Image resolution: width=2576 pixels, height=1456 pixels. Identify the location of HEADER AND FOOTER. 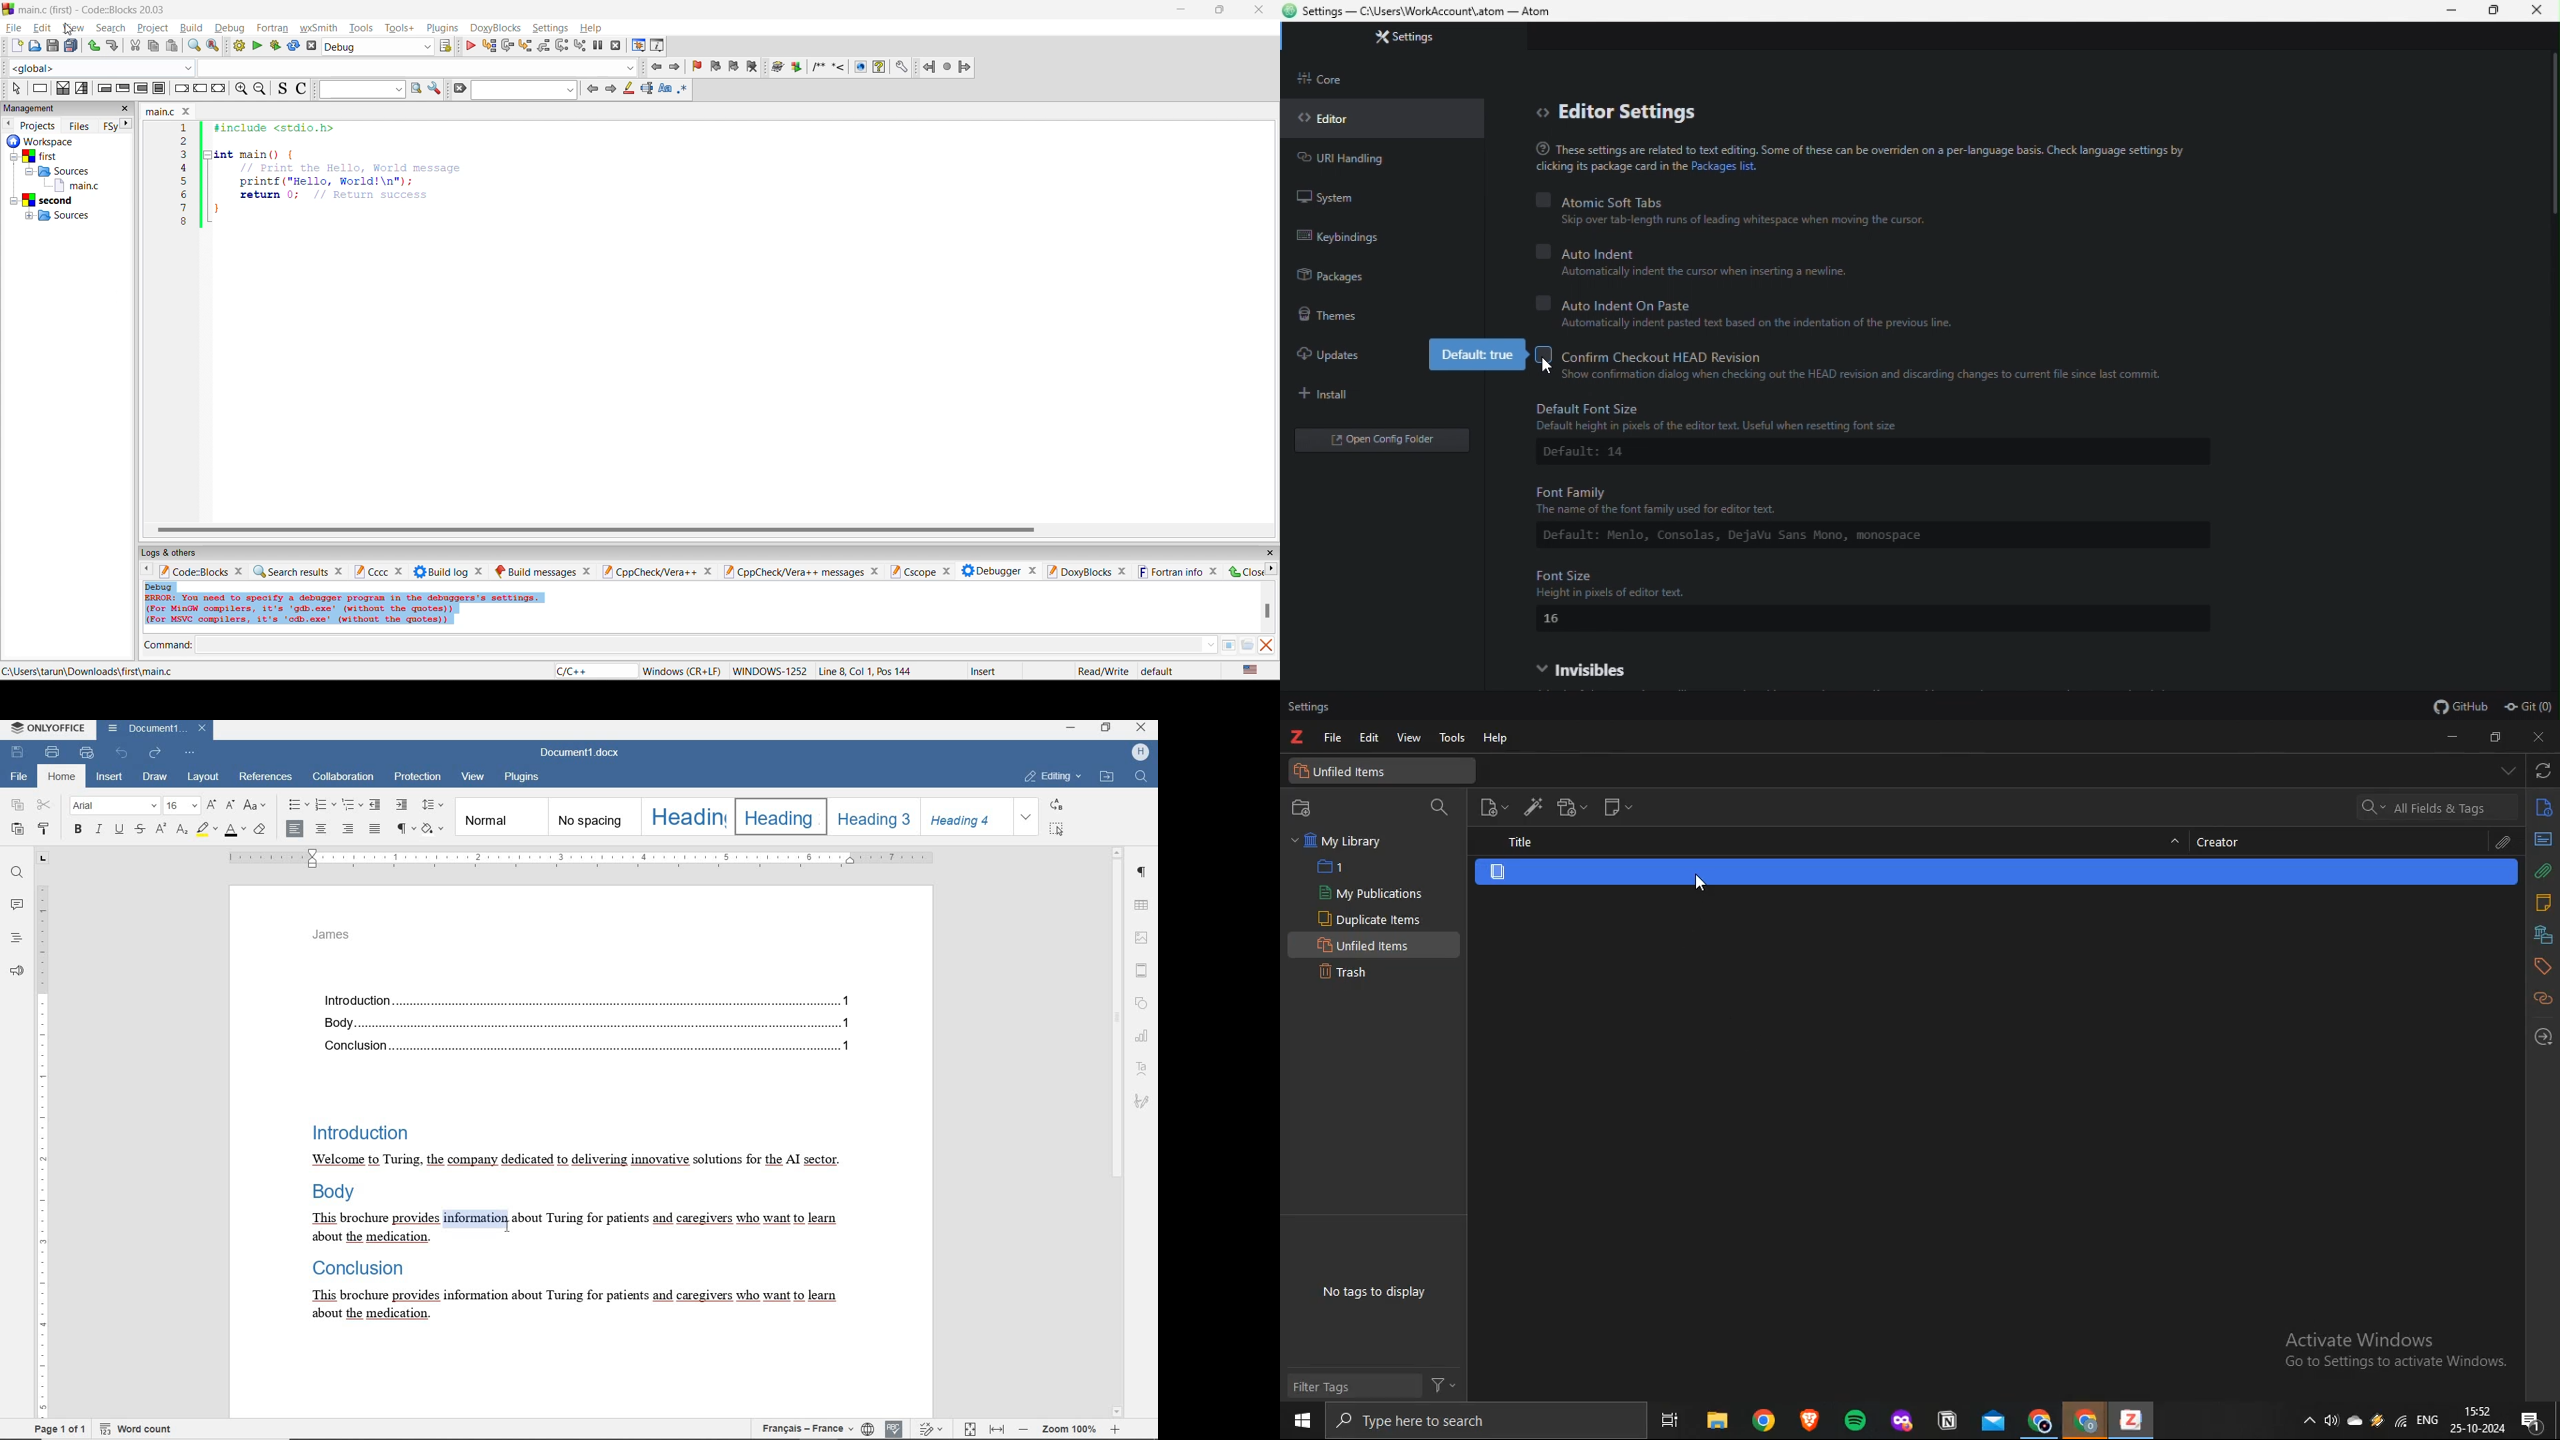
(1142, 970).